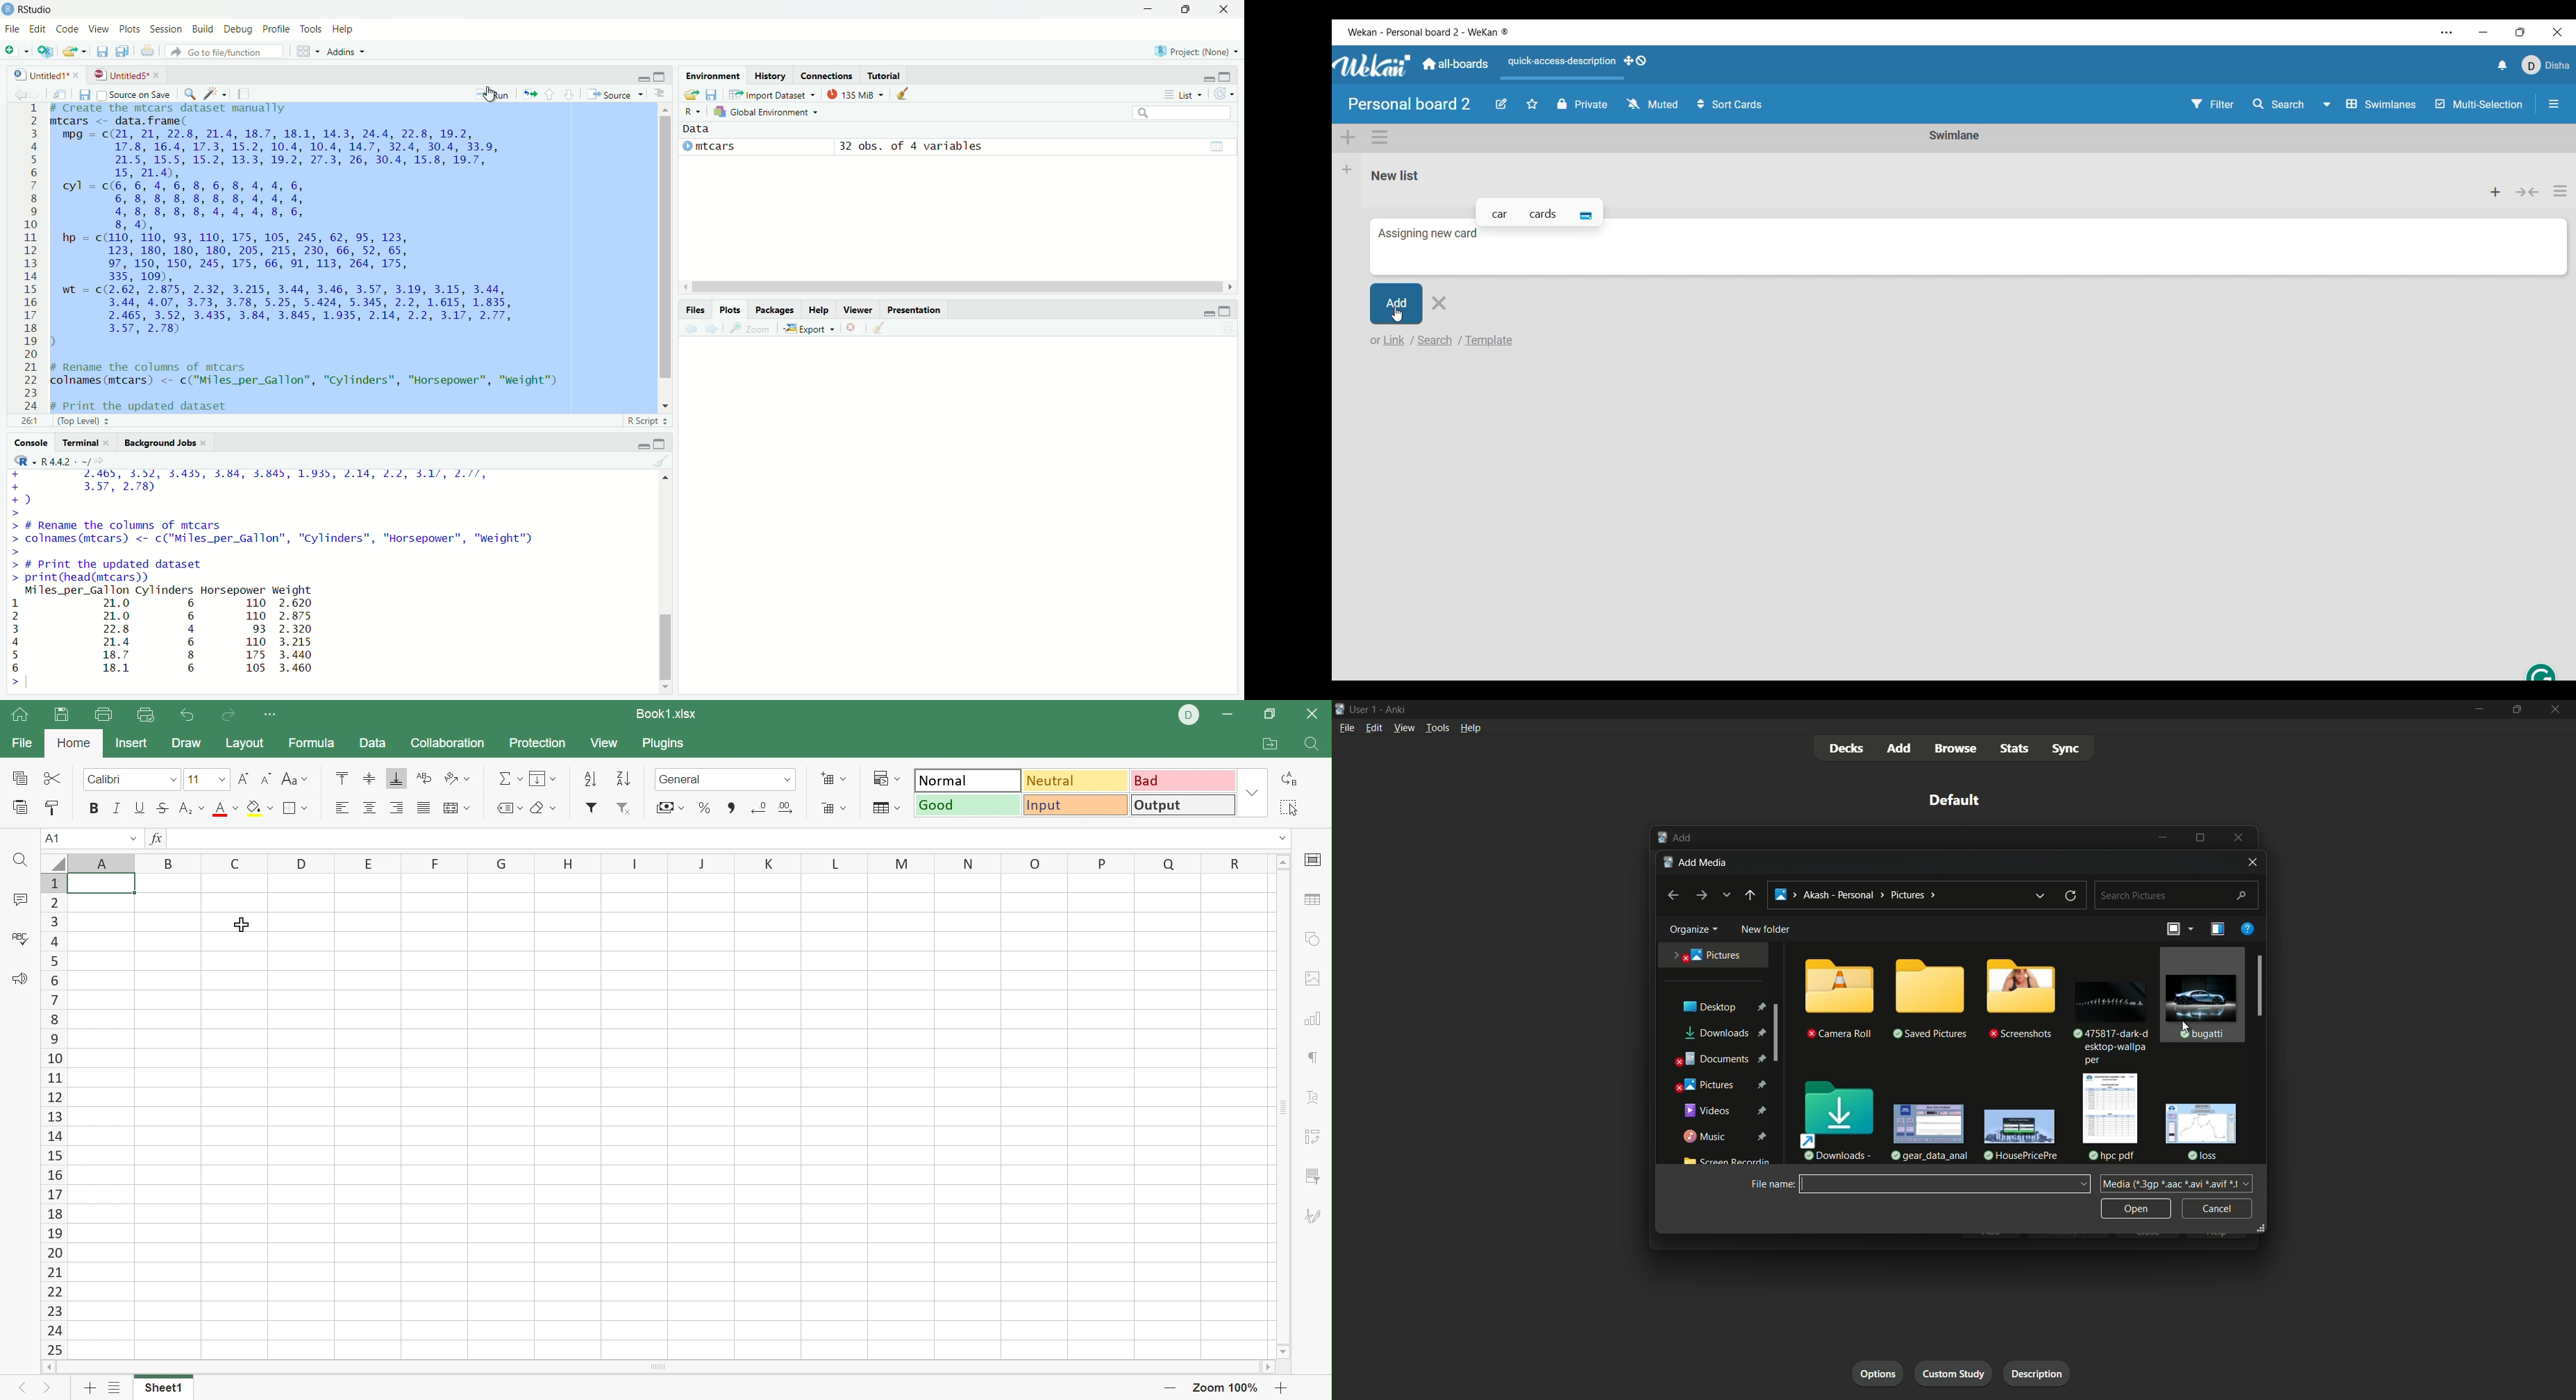  I want to click on backward, so click(1671, 896).